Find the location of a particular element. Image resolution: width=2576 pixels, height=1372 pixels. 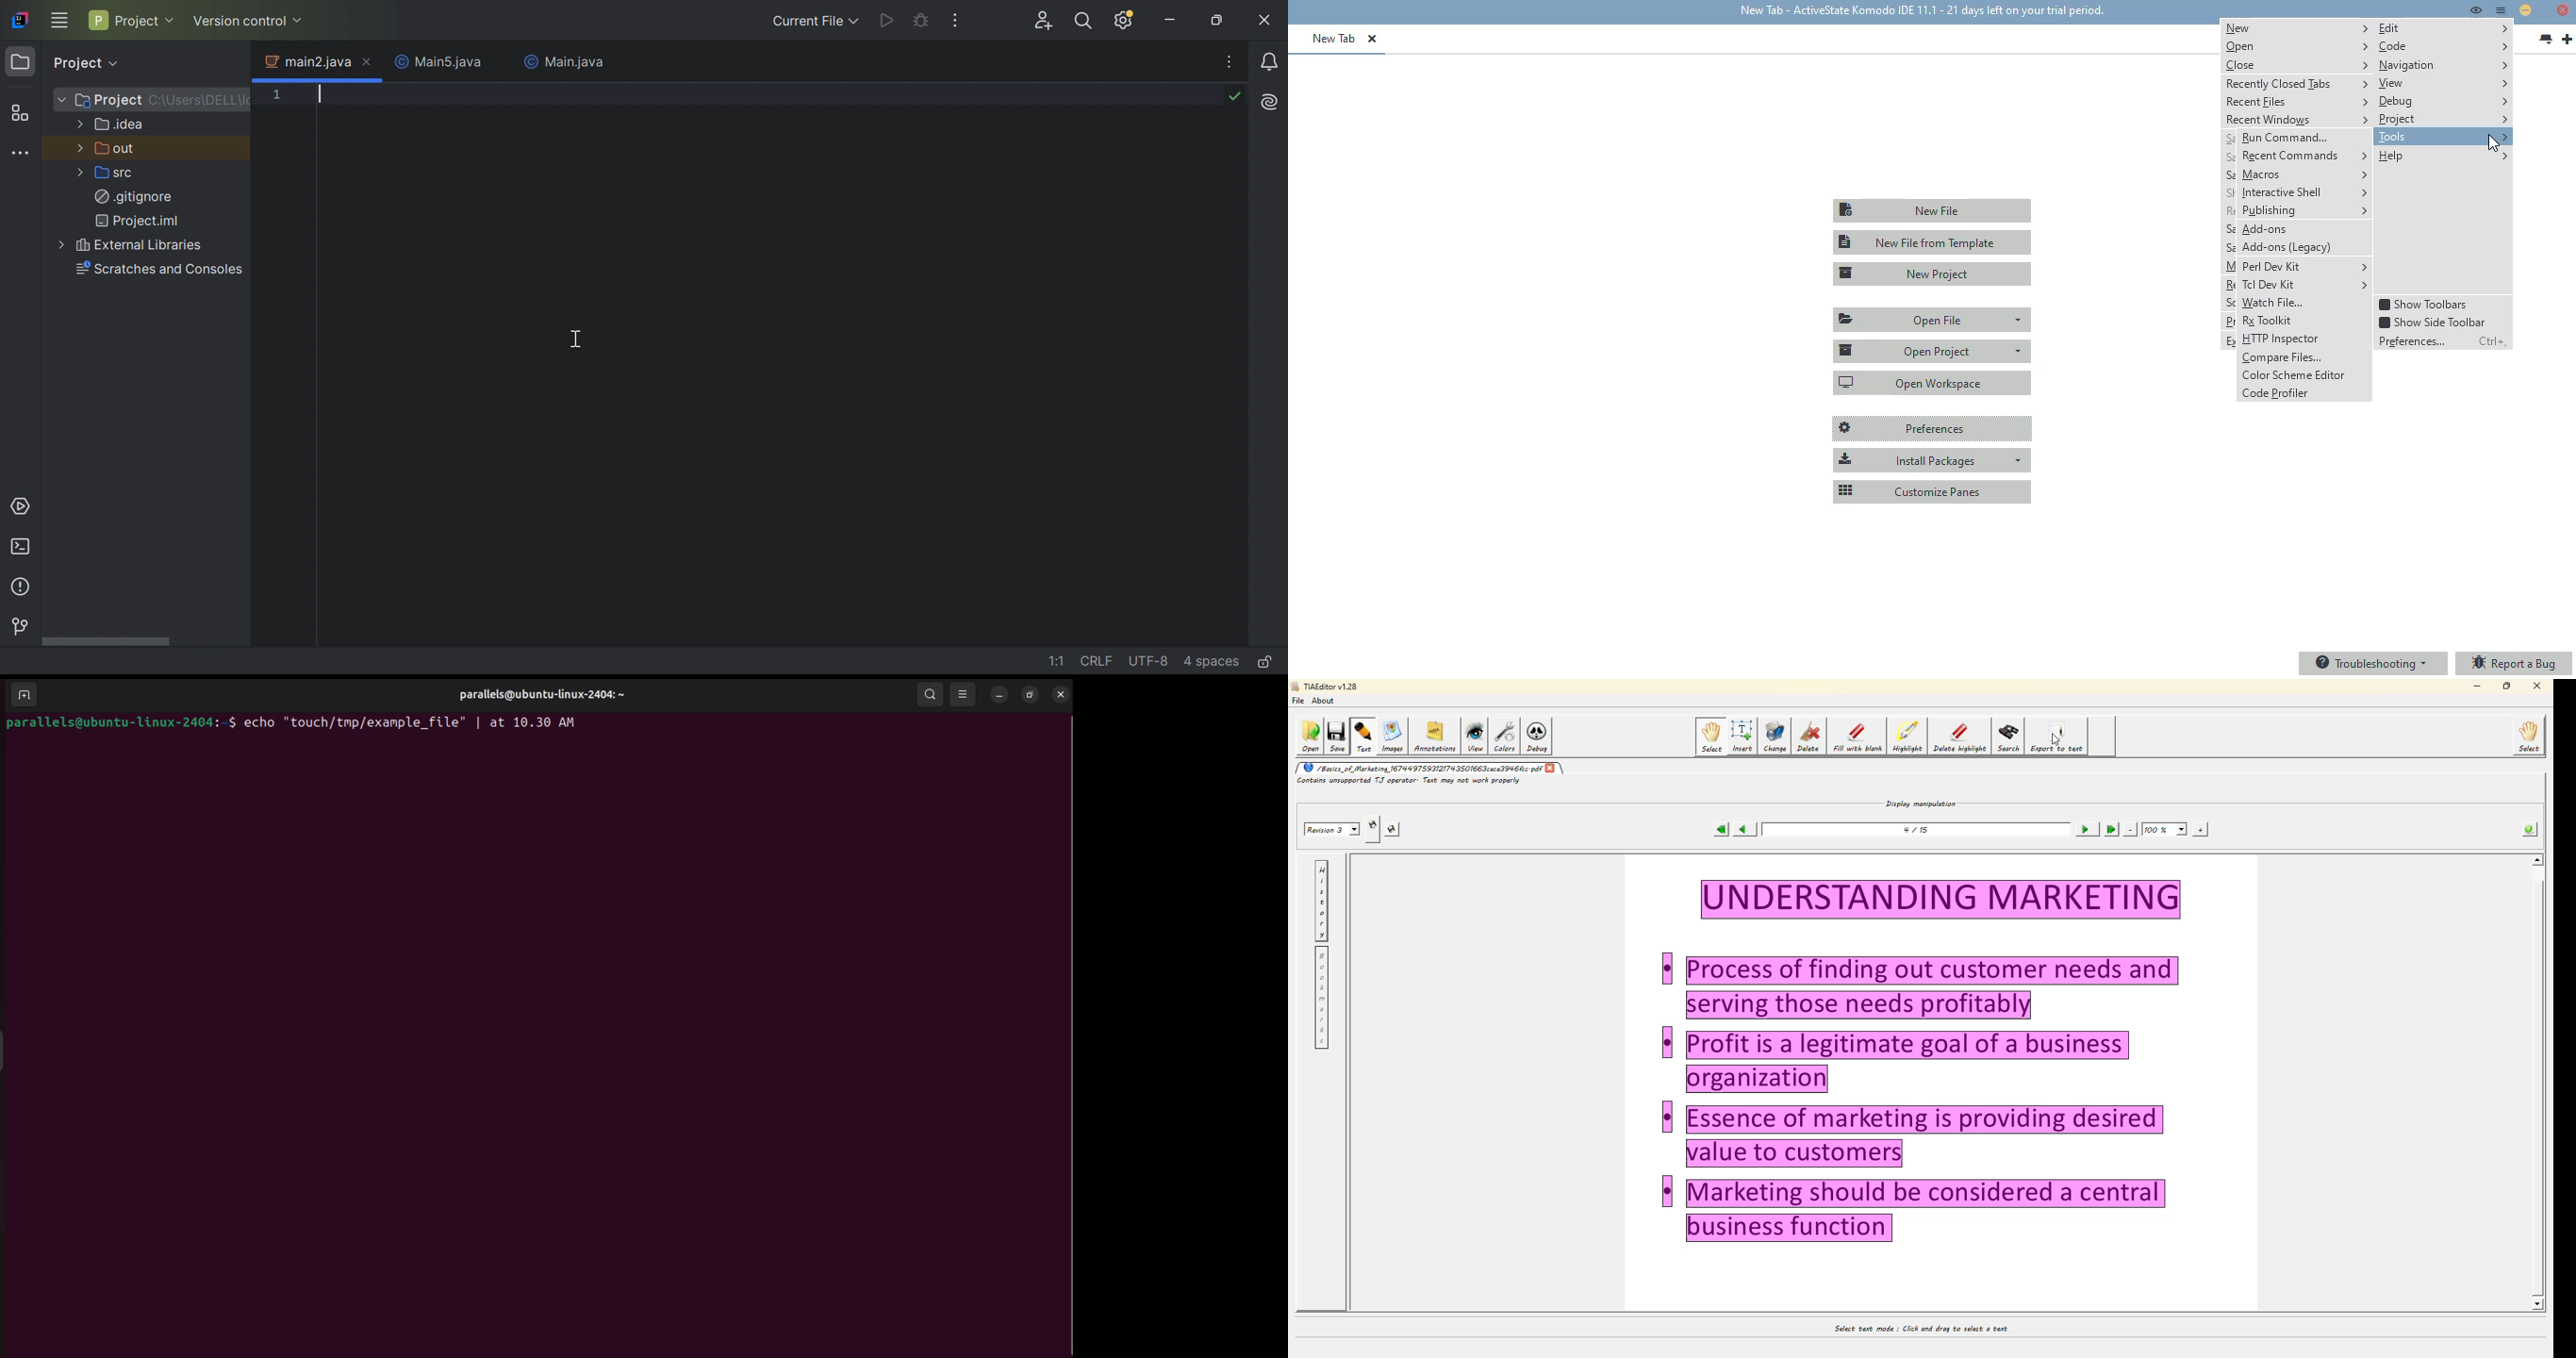

Add-ons is located at coordinates (2306, 228).